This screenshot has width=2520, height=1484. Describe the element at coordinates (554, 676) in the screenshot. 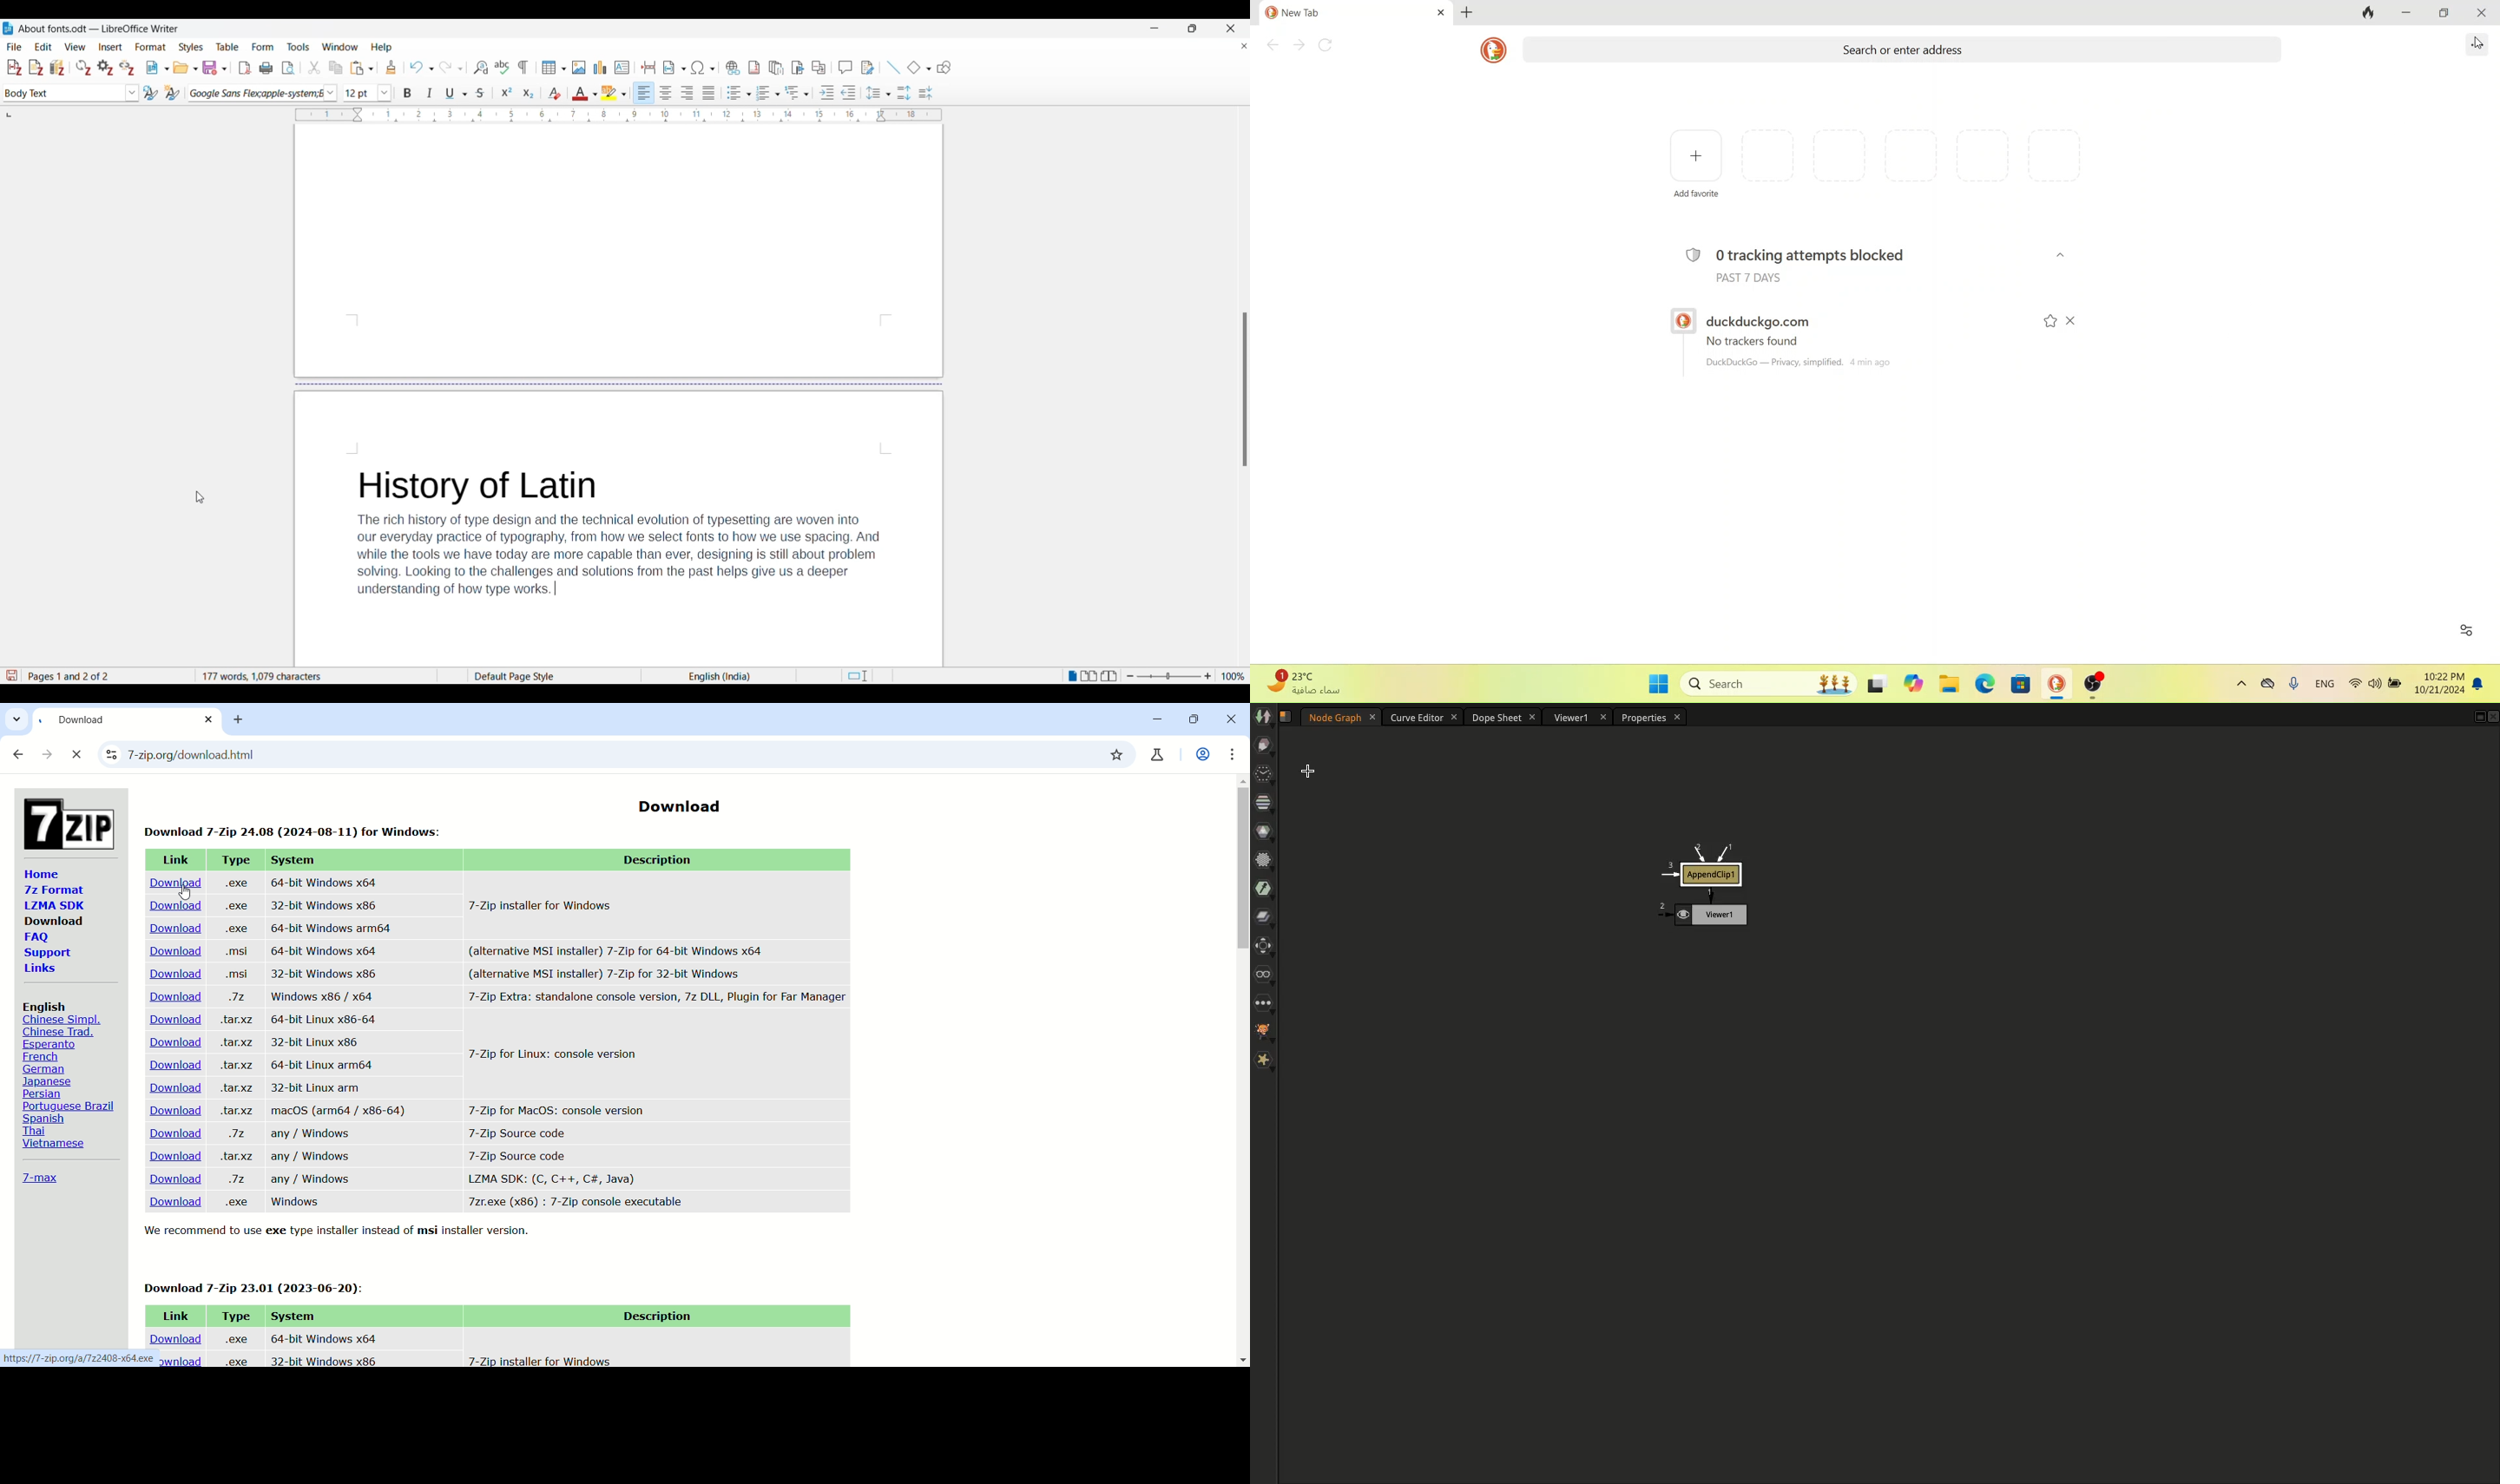

I see `Current page style` at that location.